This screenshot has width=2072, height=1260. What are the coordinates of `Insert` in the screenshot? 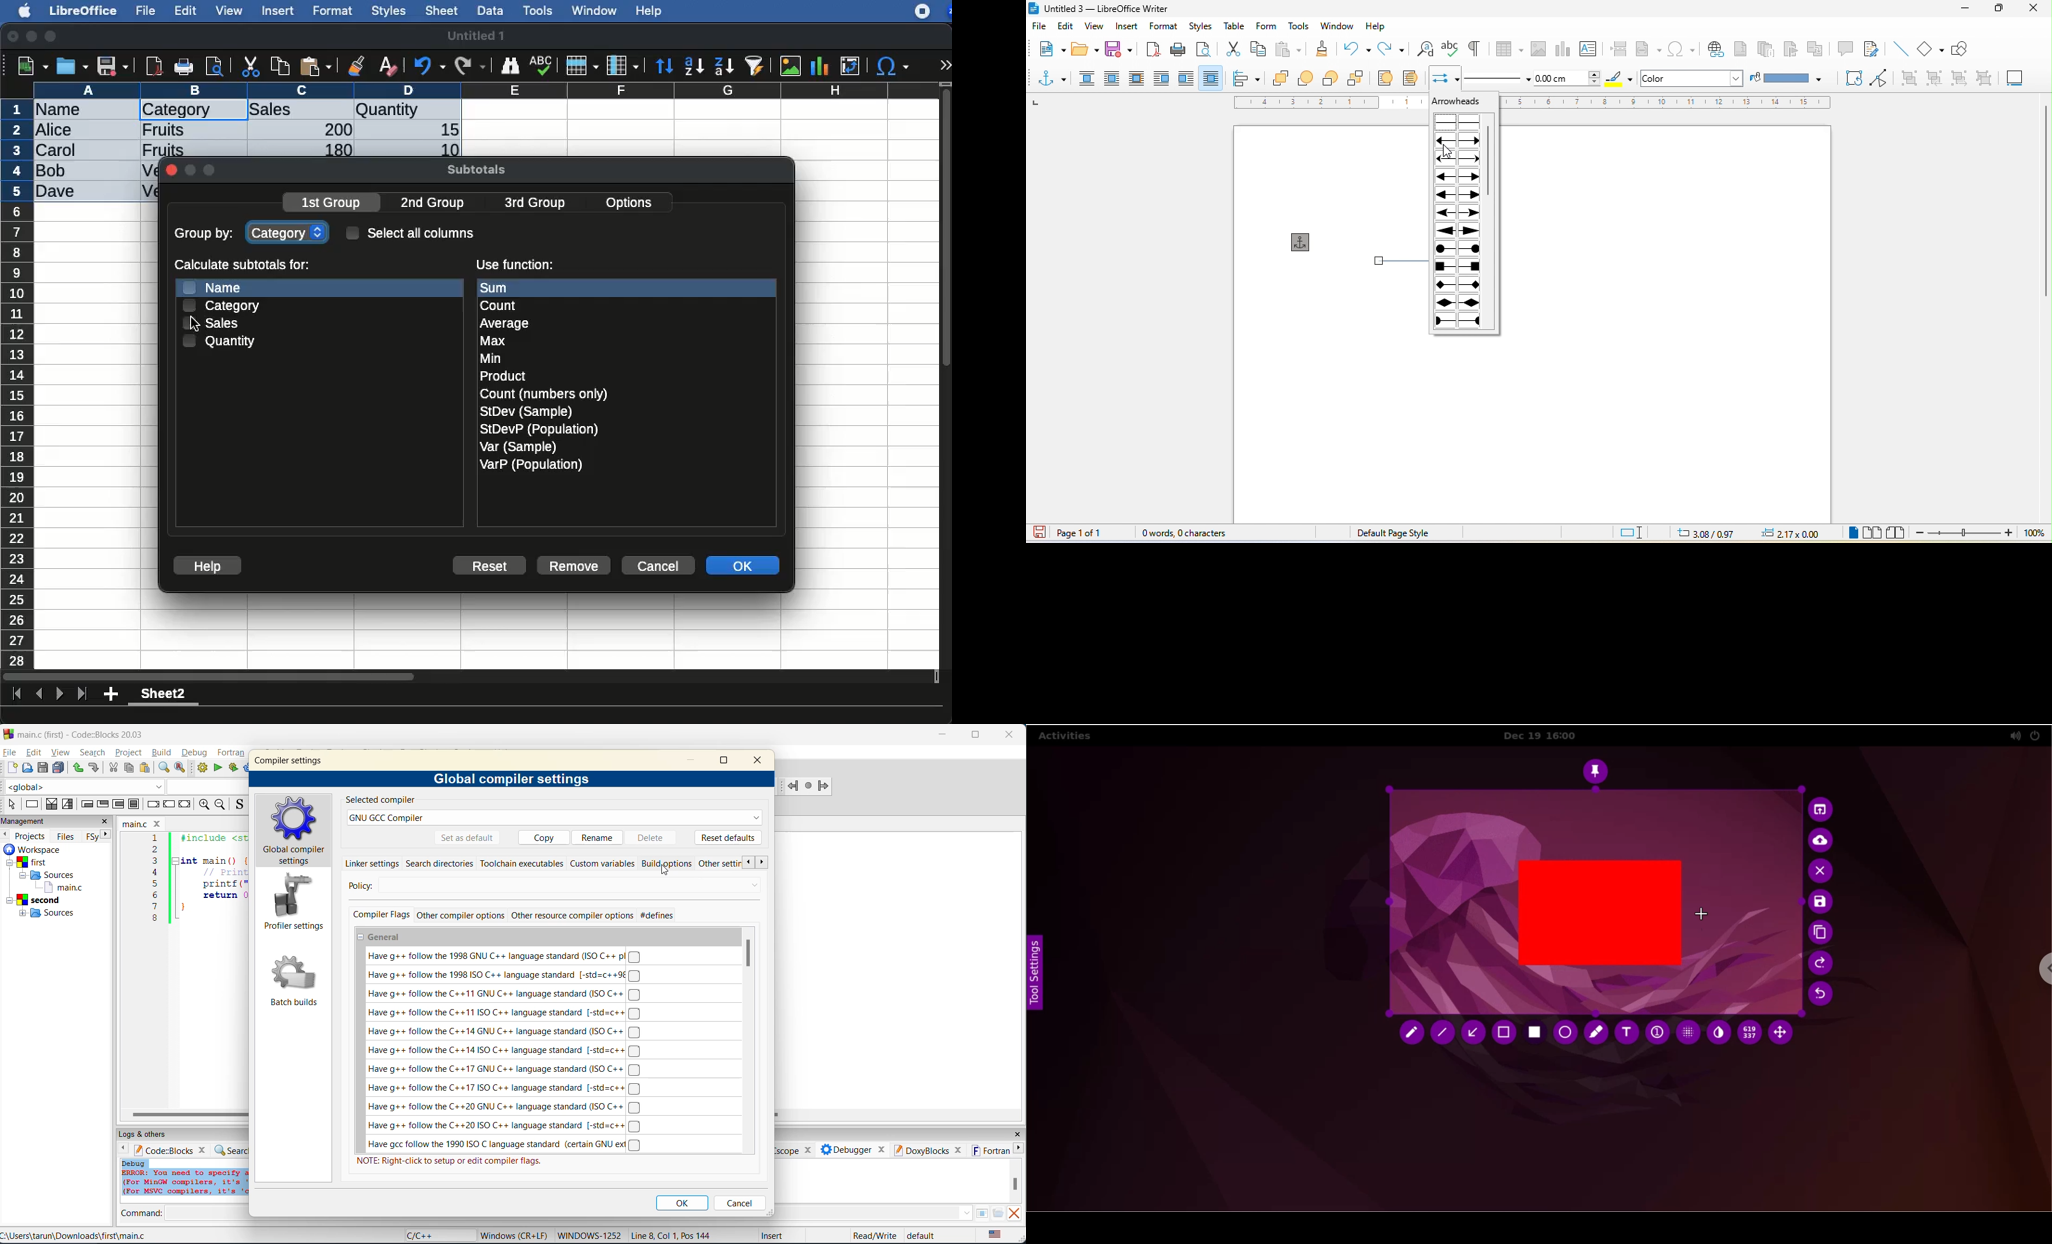 It's located at (771, 1235).